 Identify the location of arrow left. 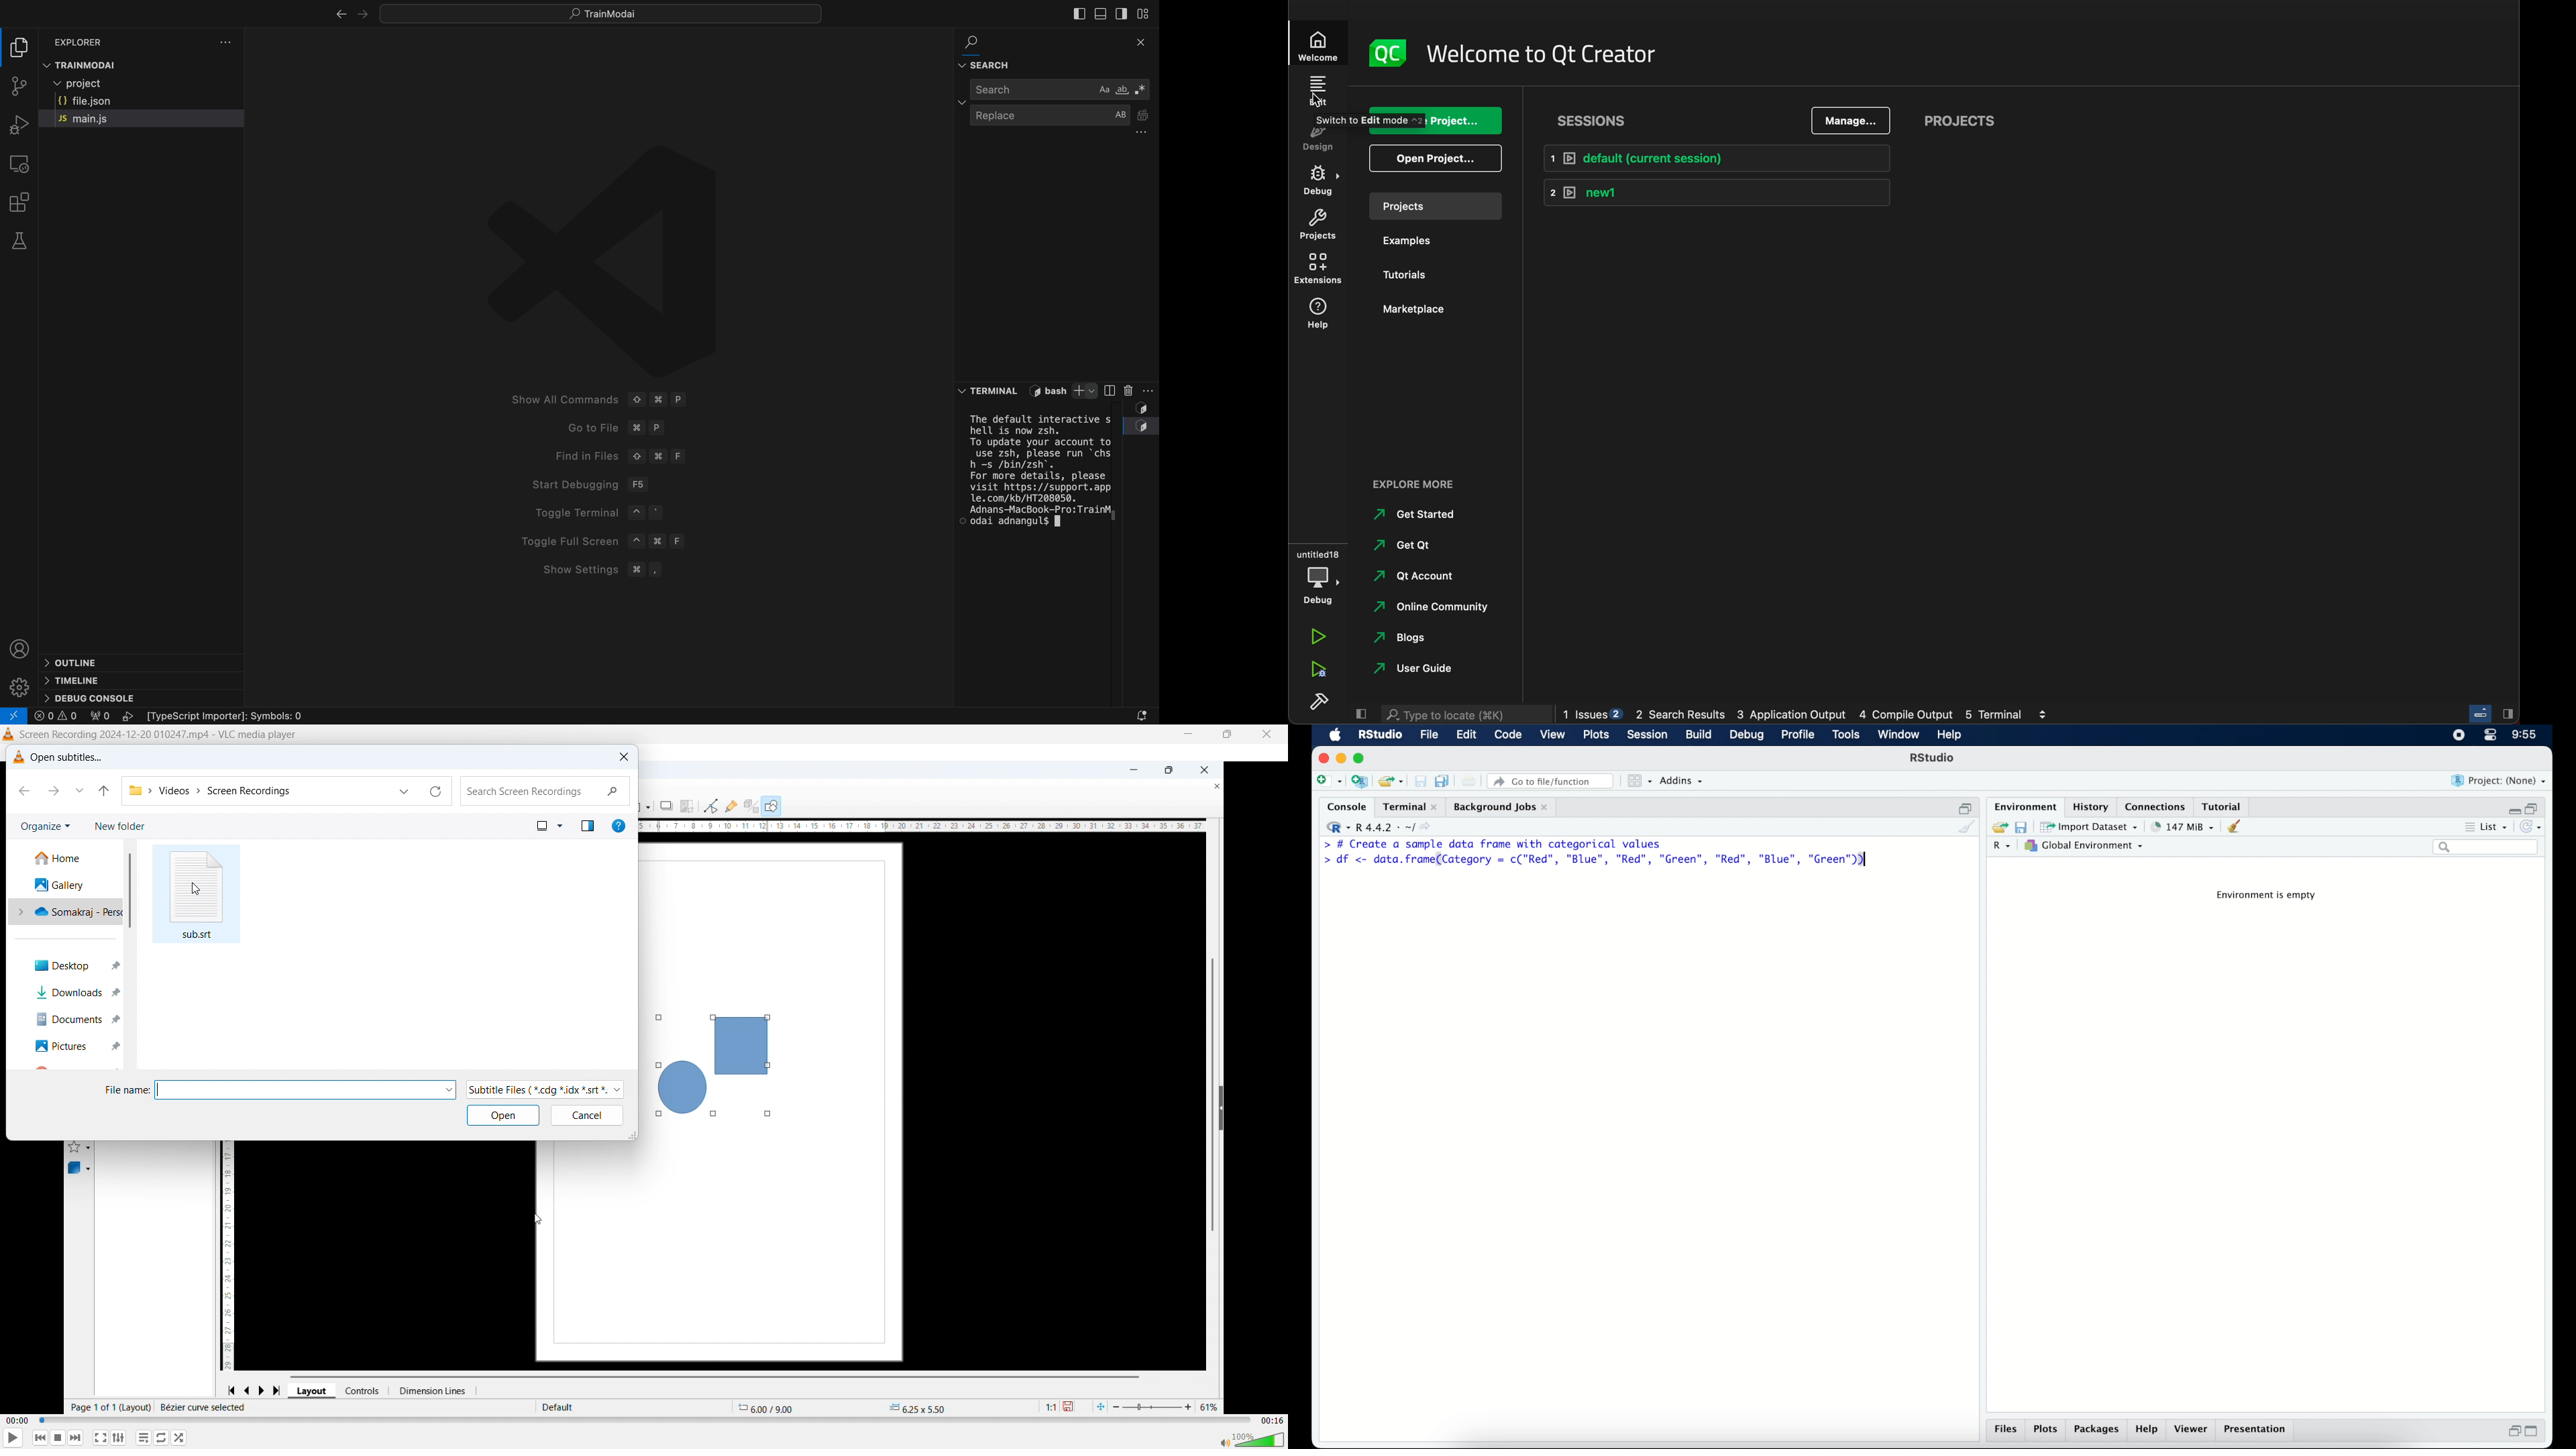
(341, 15).